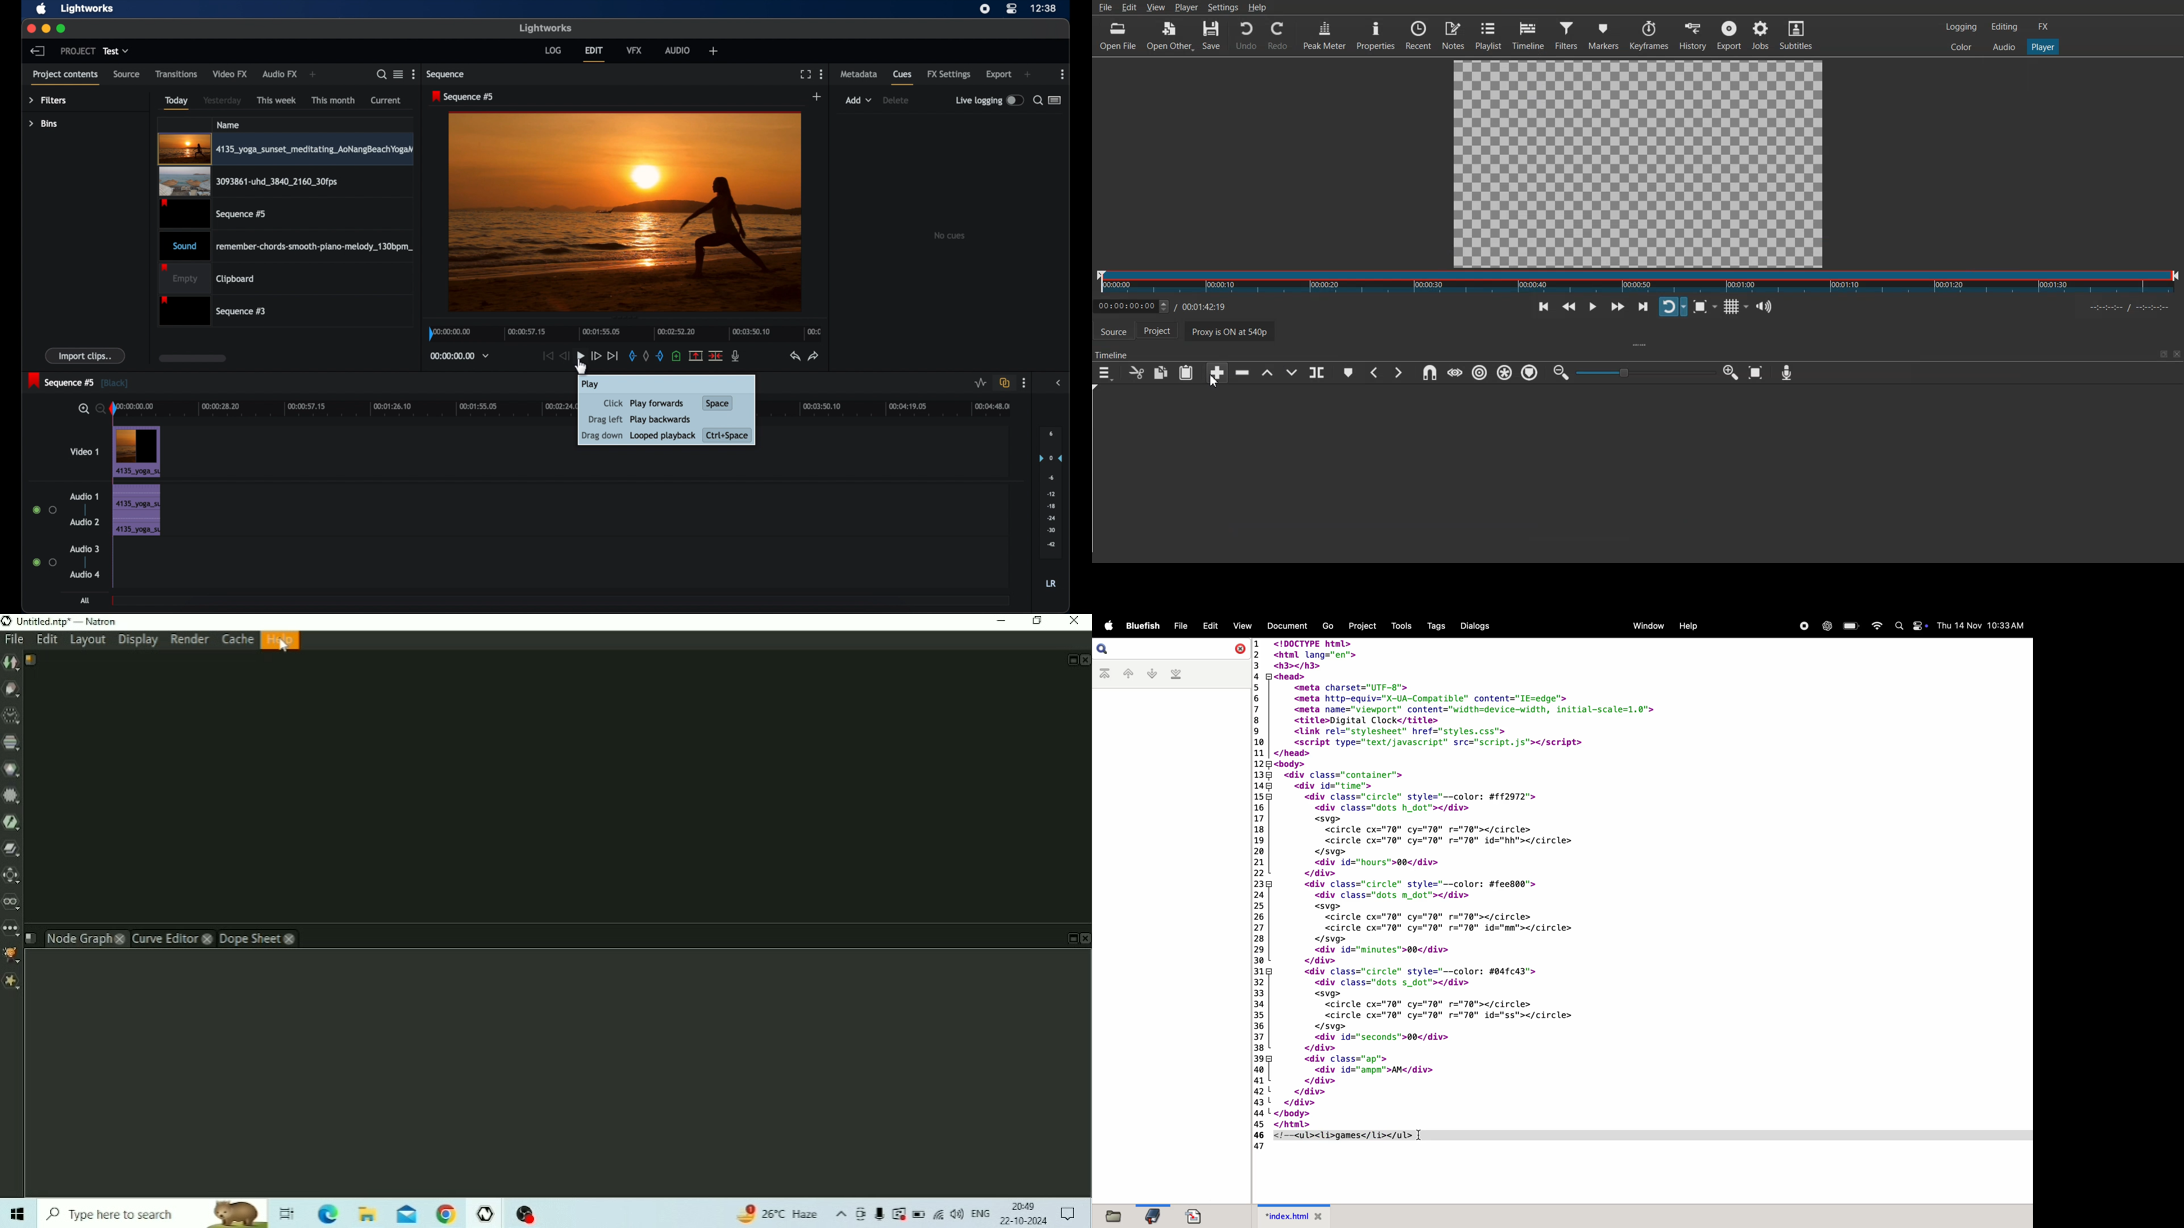  Describe the element at coordinates (1114, 332) in the screenshot. I see `Source` at that location.